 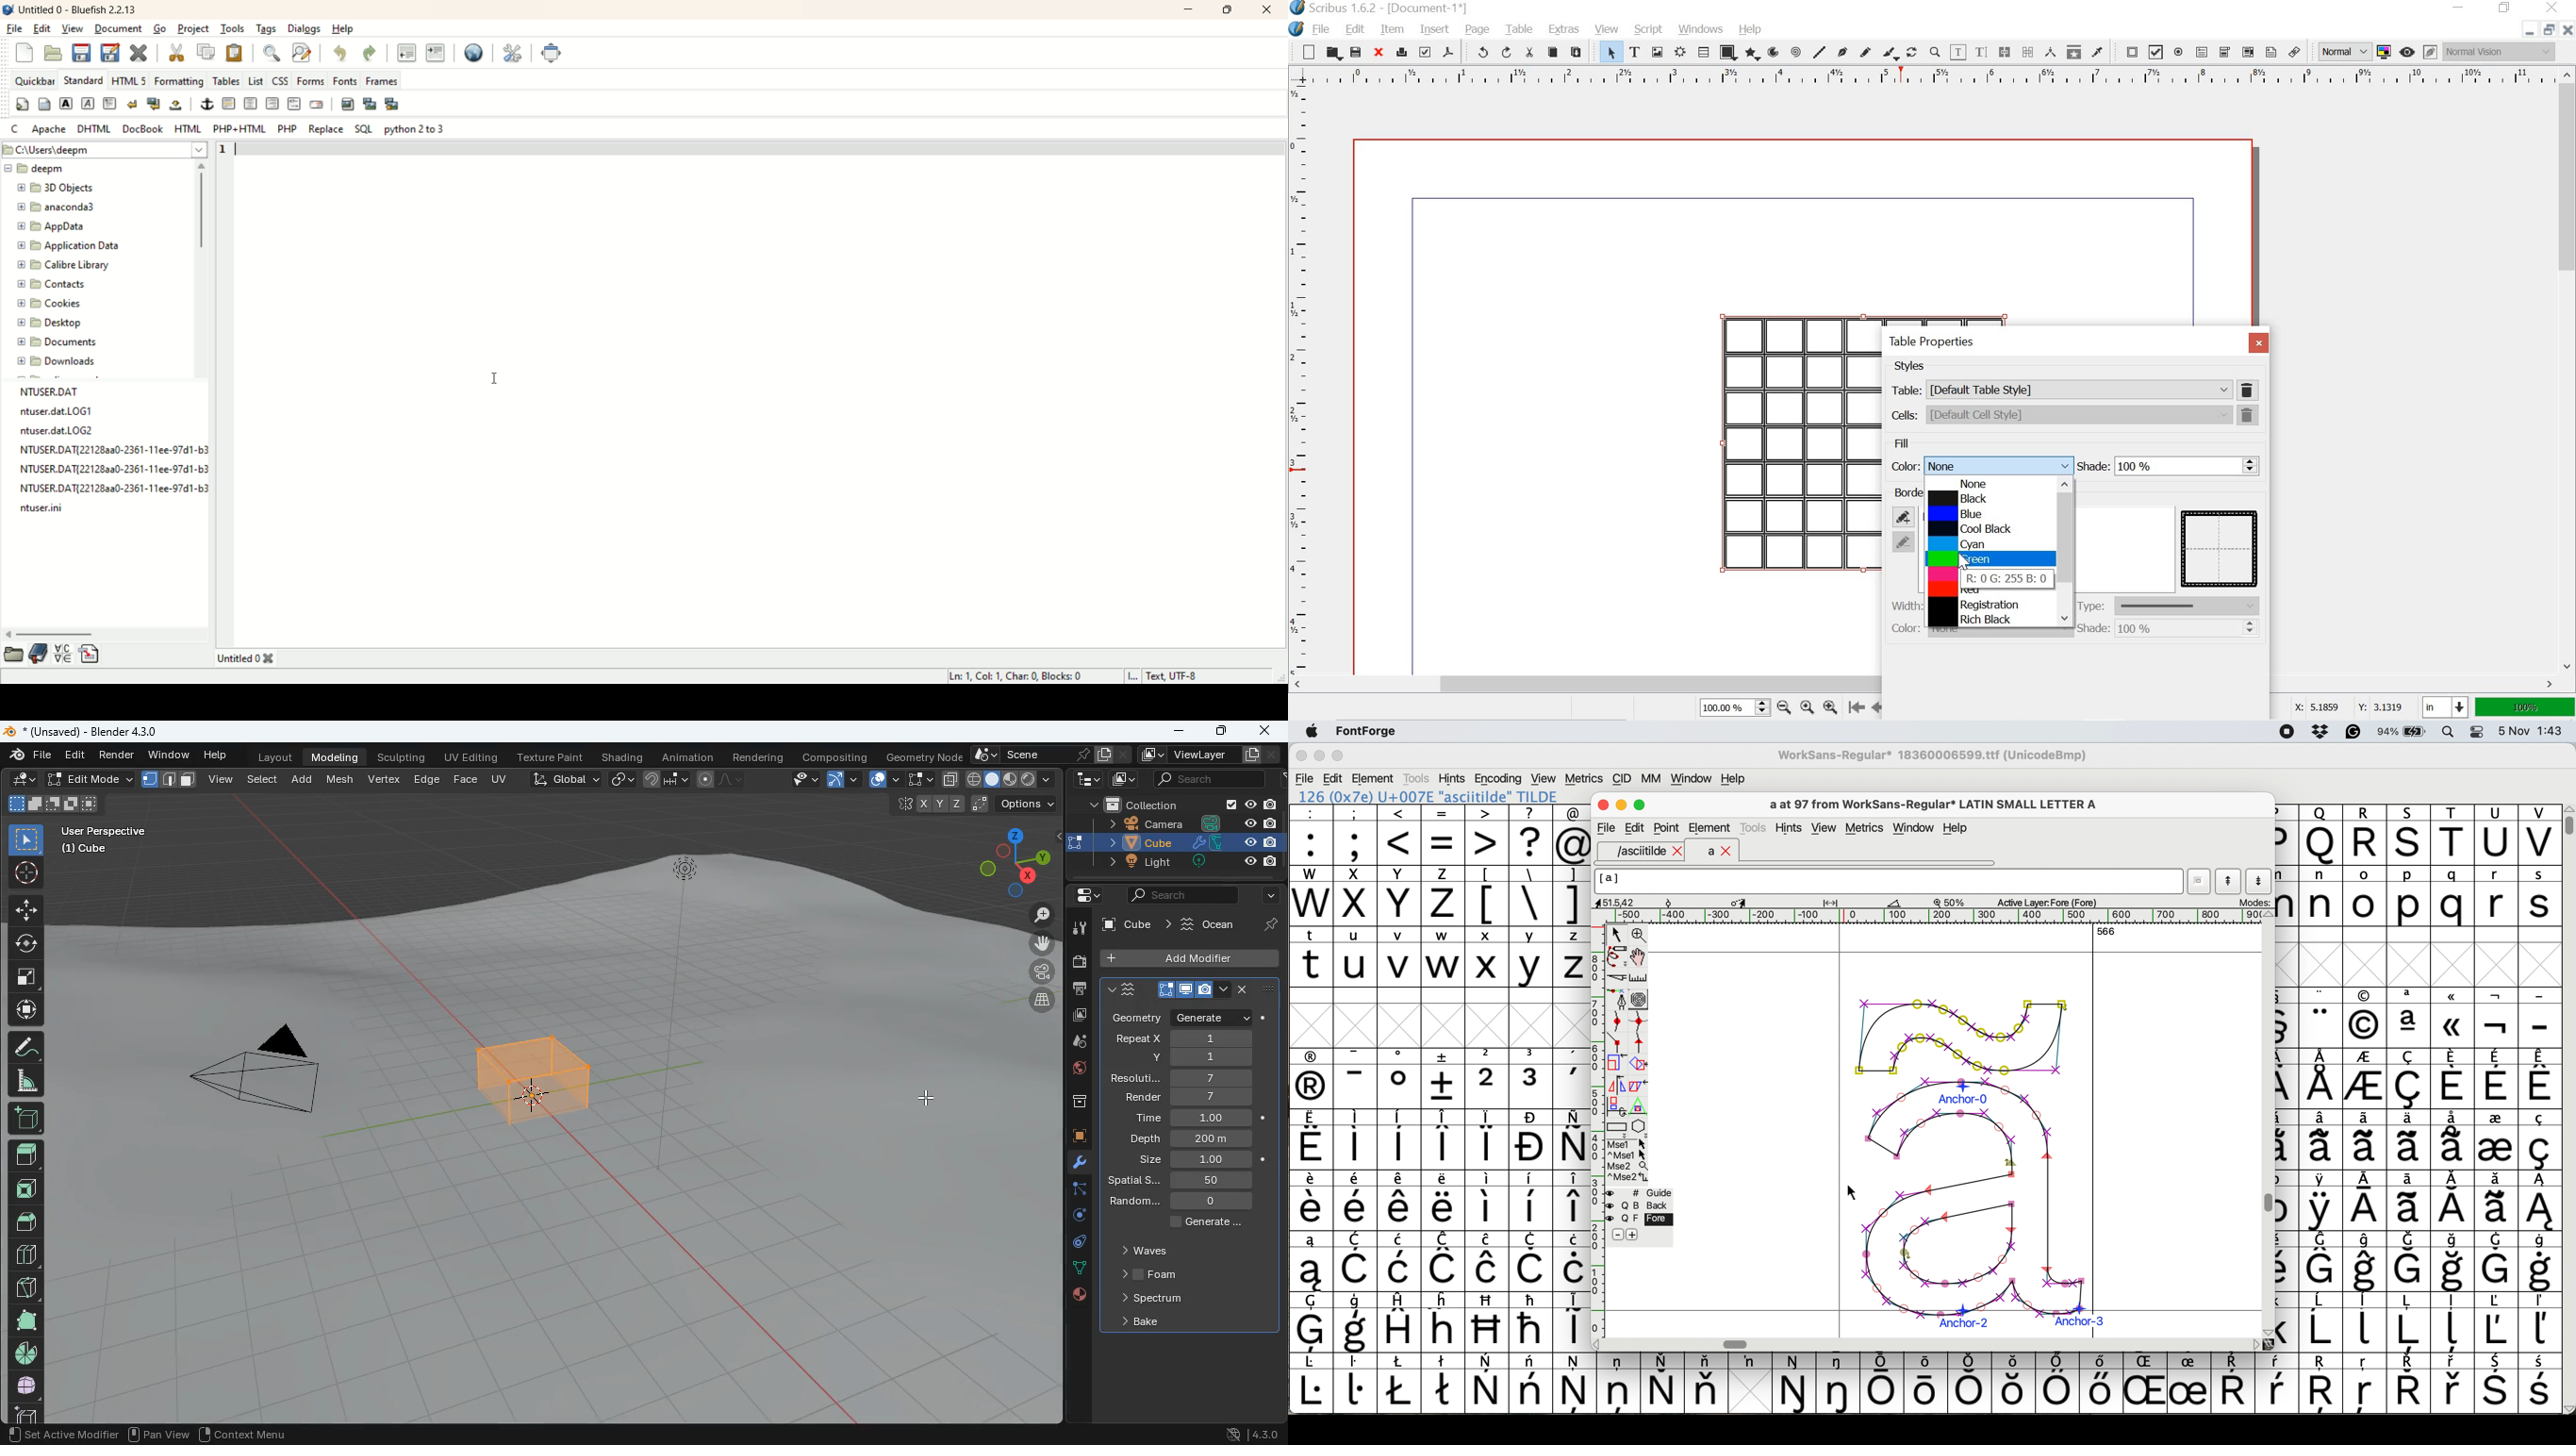 What do you see at coordinates (228, 103) in the screenshot?
I see `horizontal rule` at bounding box center [228, 103].